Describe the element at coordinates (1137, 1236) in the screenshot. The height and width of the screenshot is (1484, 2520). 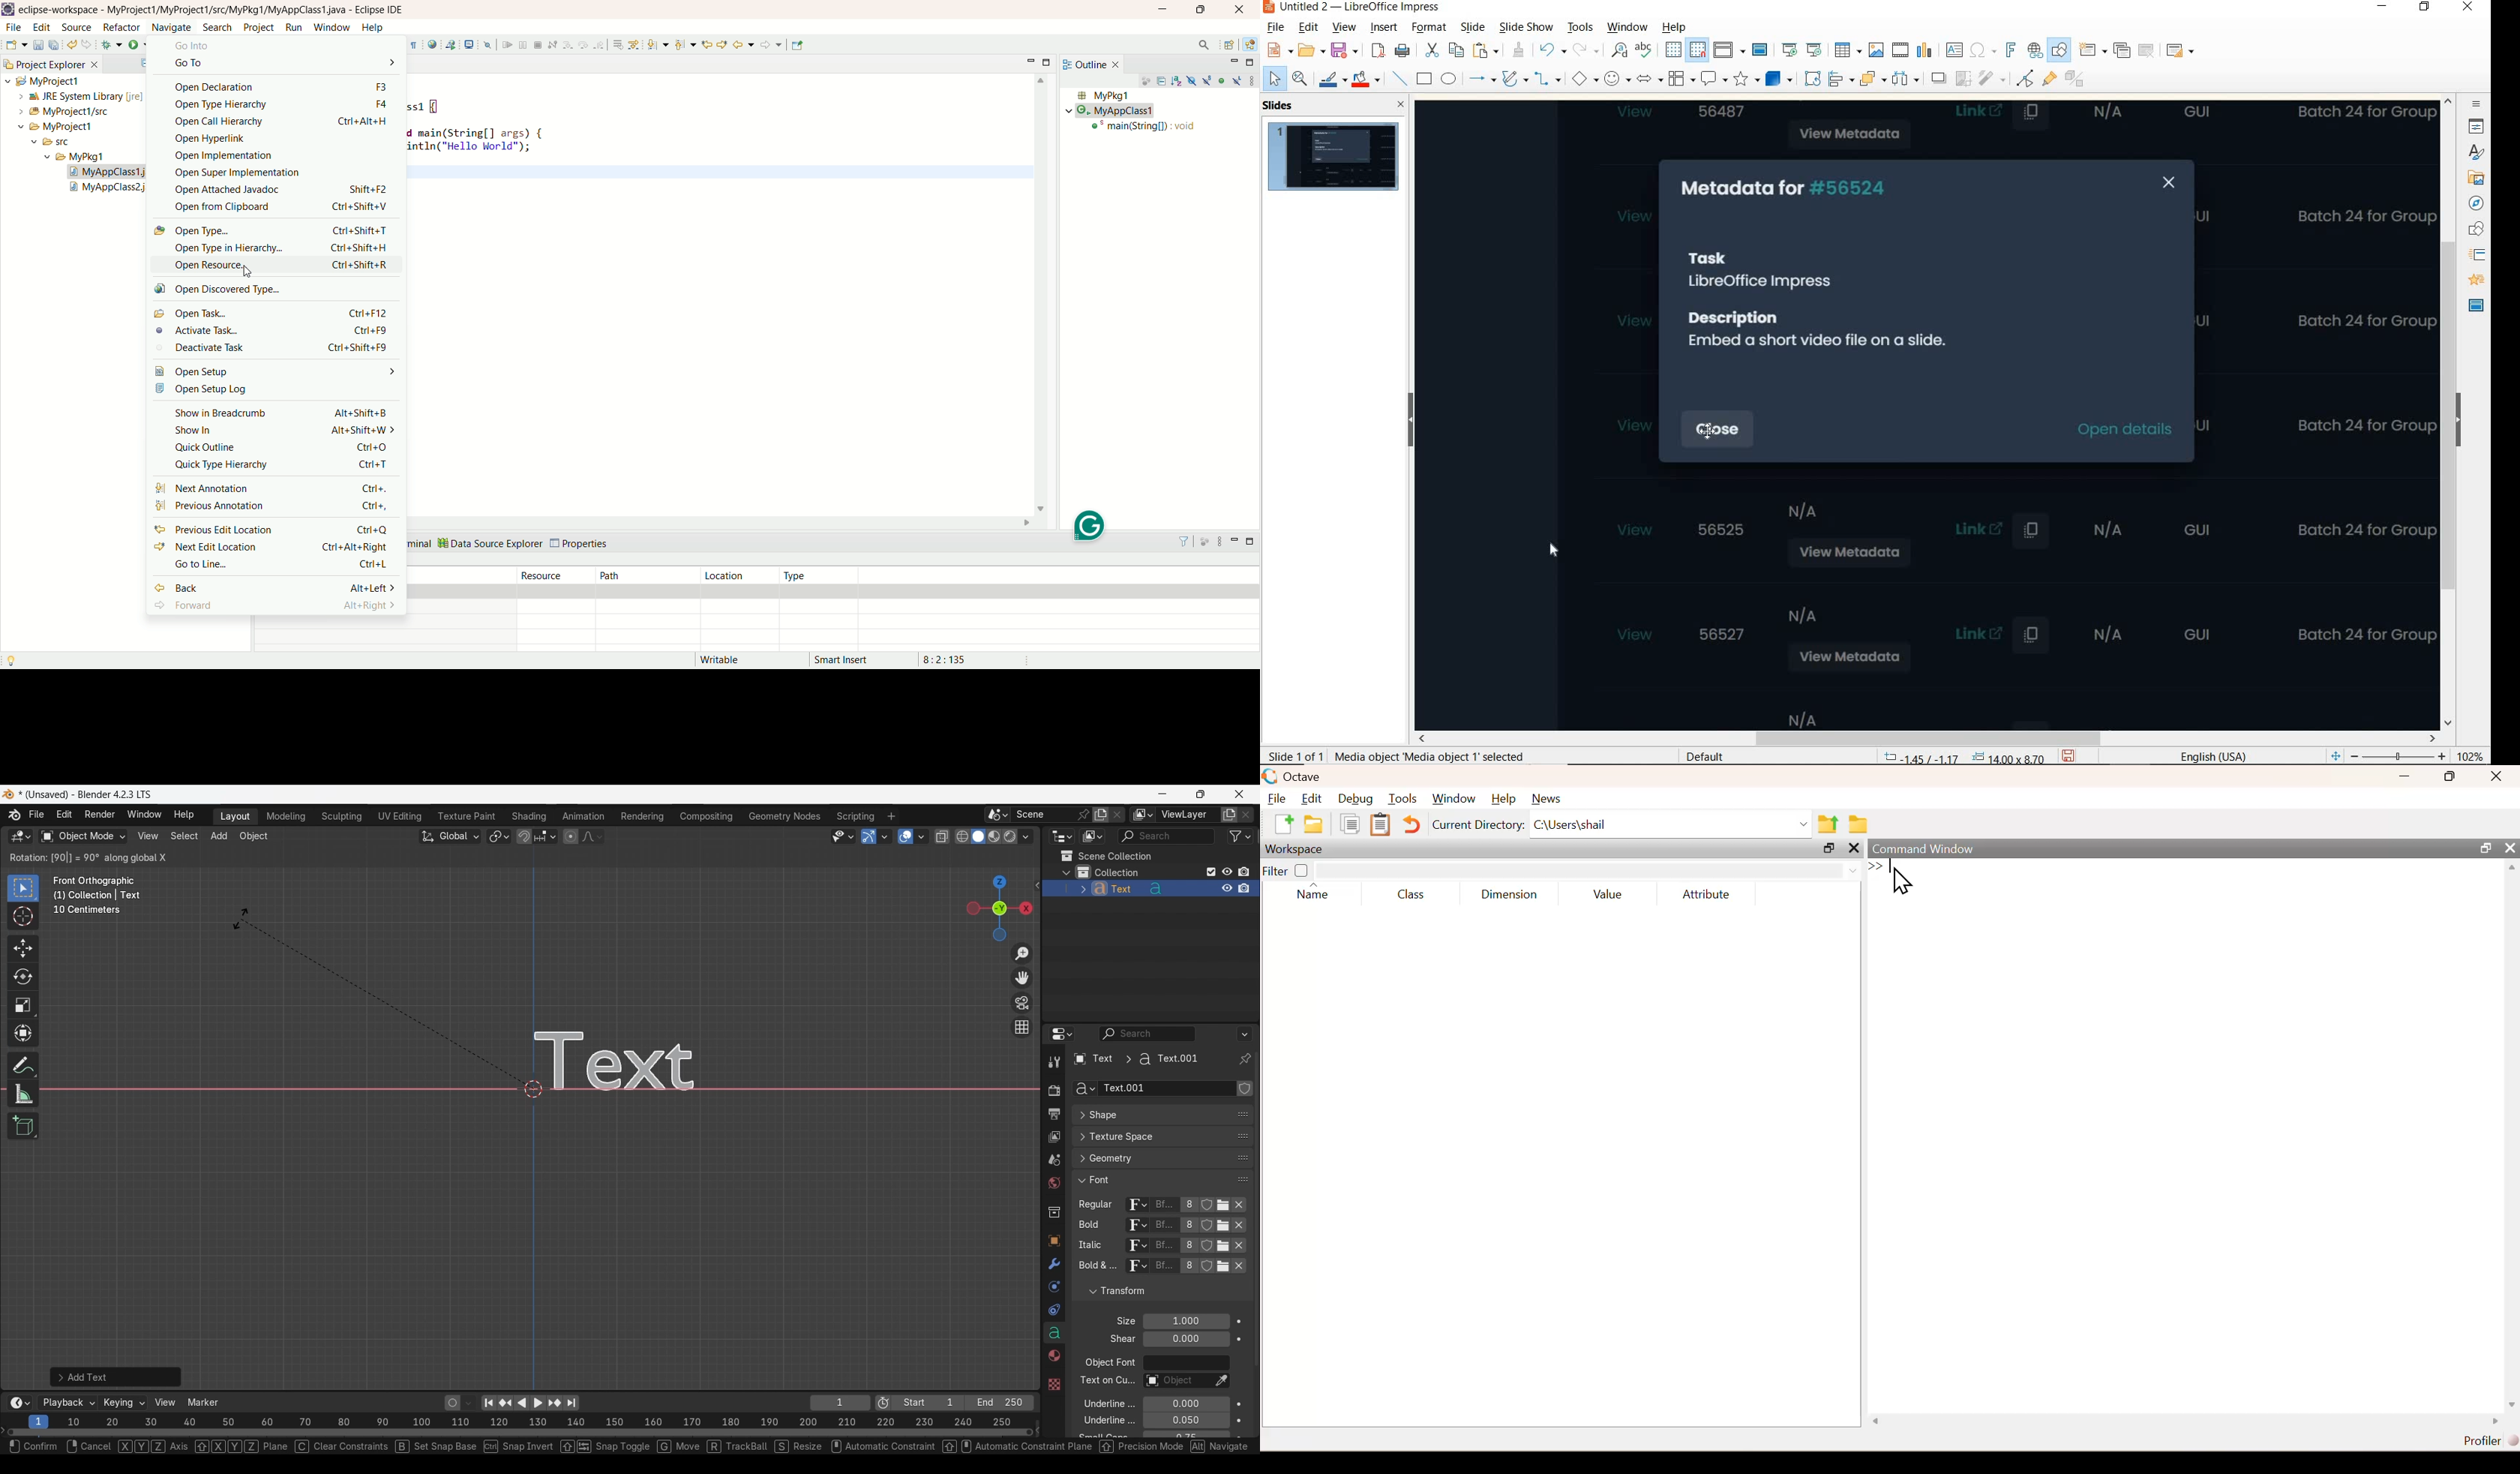
I see `Browse ID data to be linked for respective attribute` at that location.